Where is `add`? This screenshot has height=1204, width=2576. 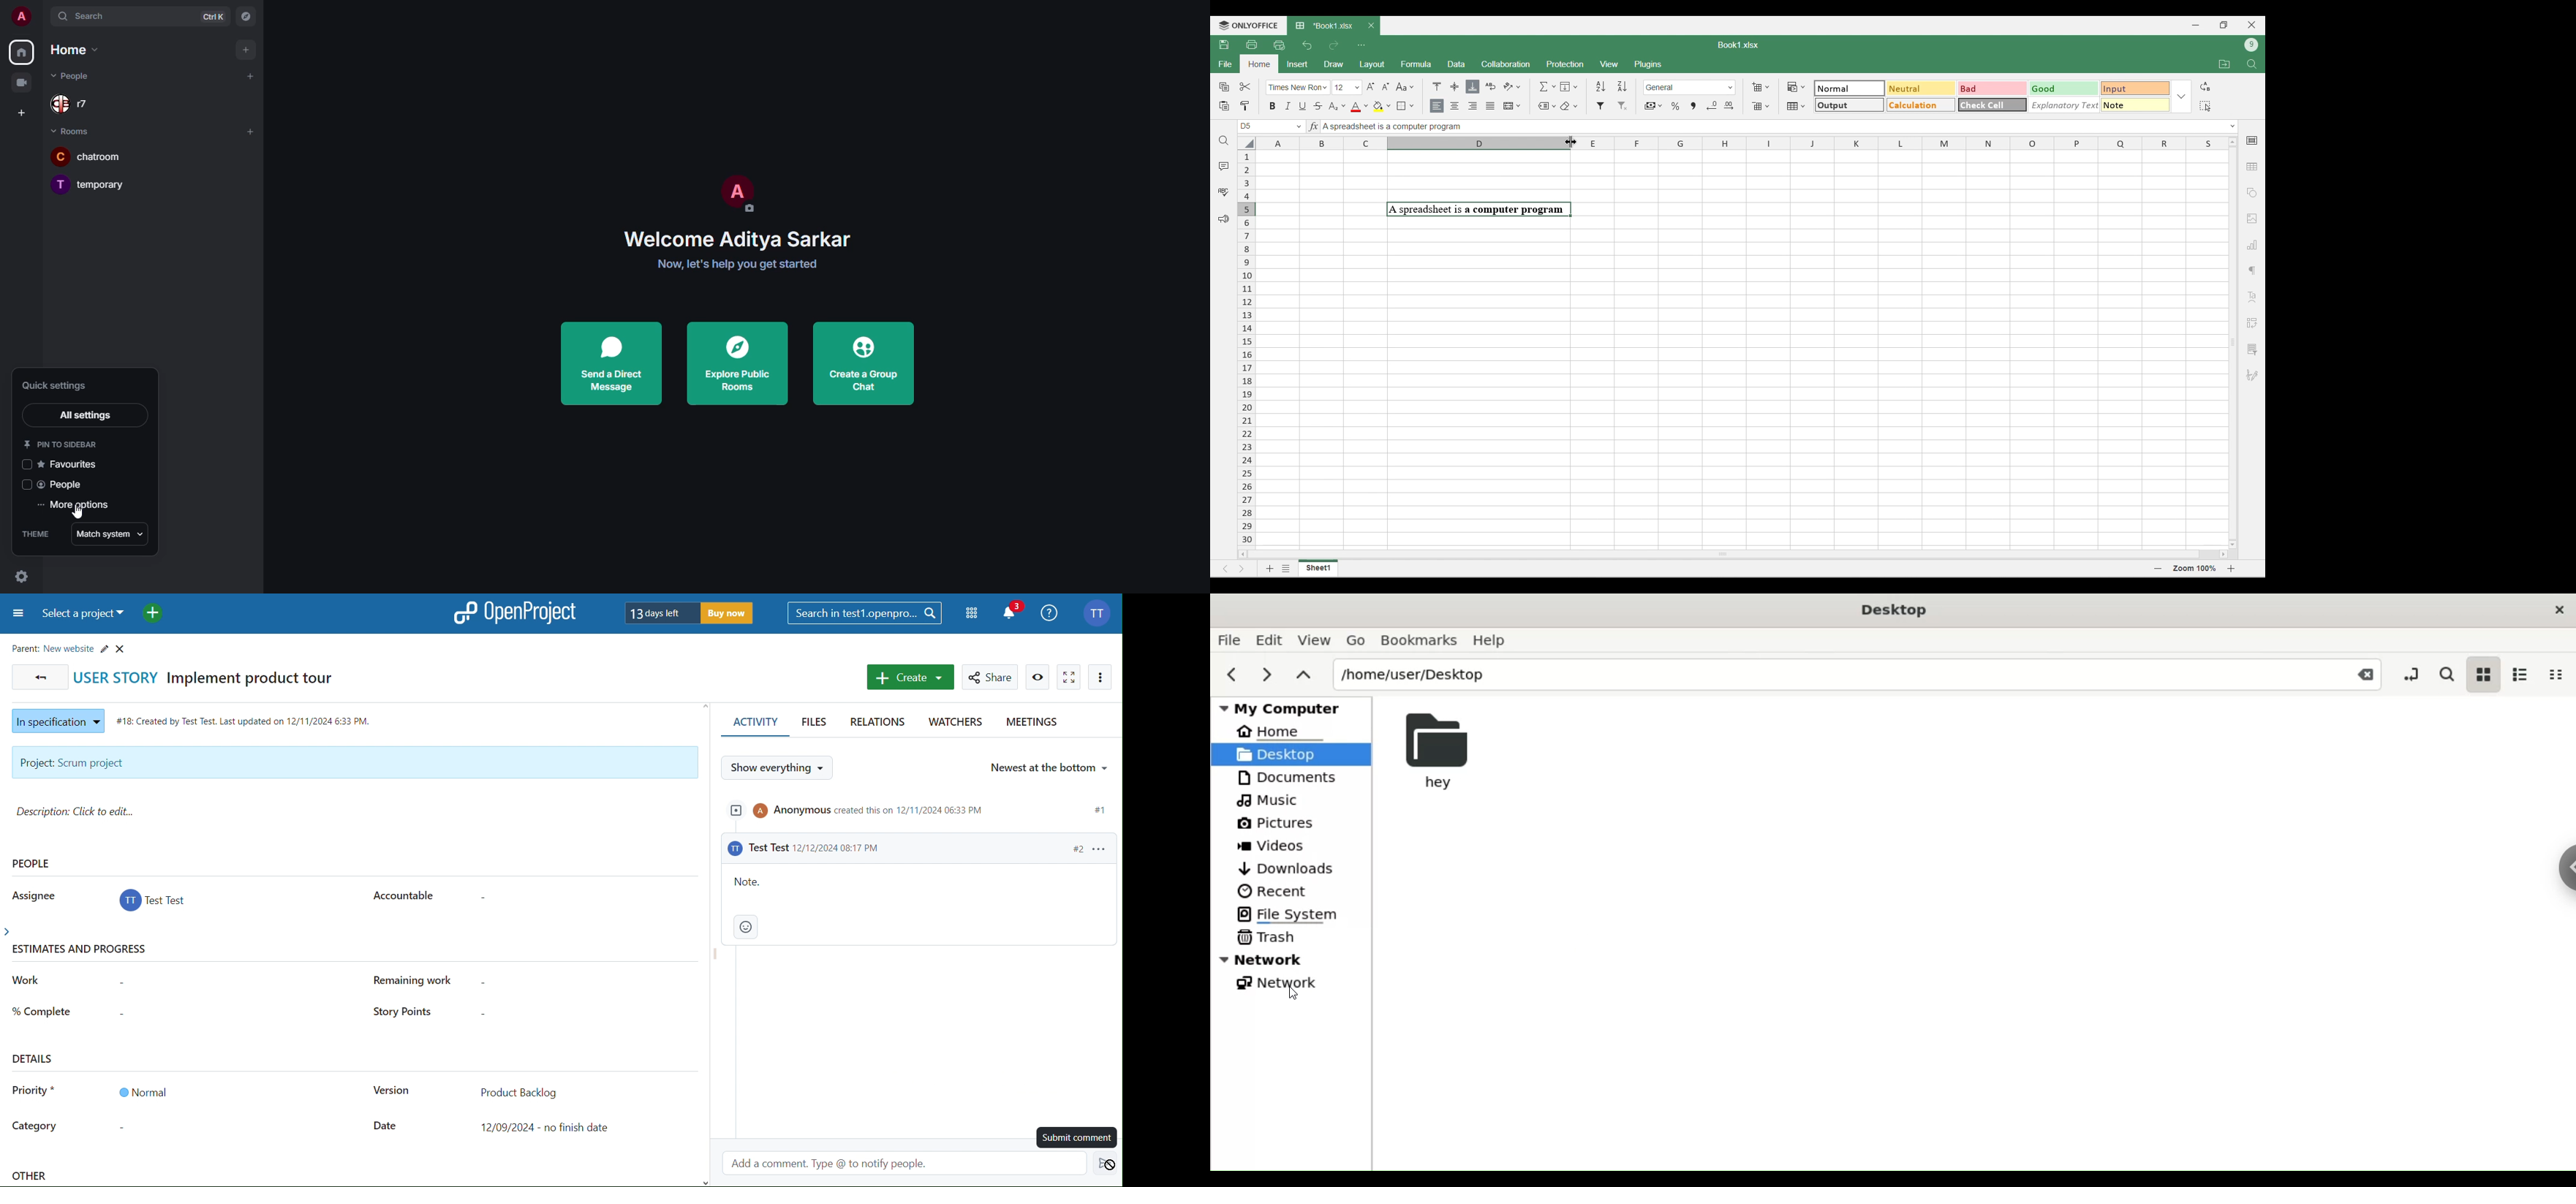
add is located at coordinates (243, 49).